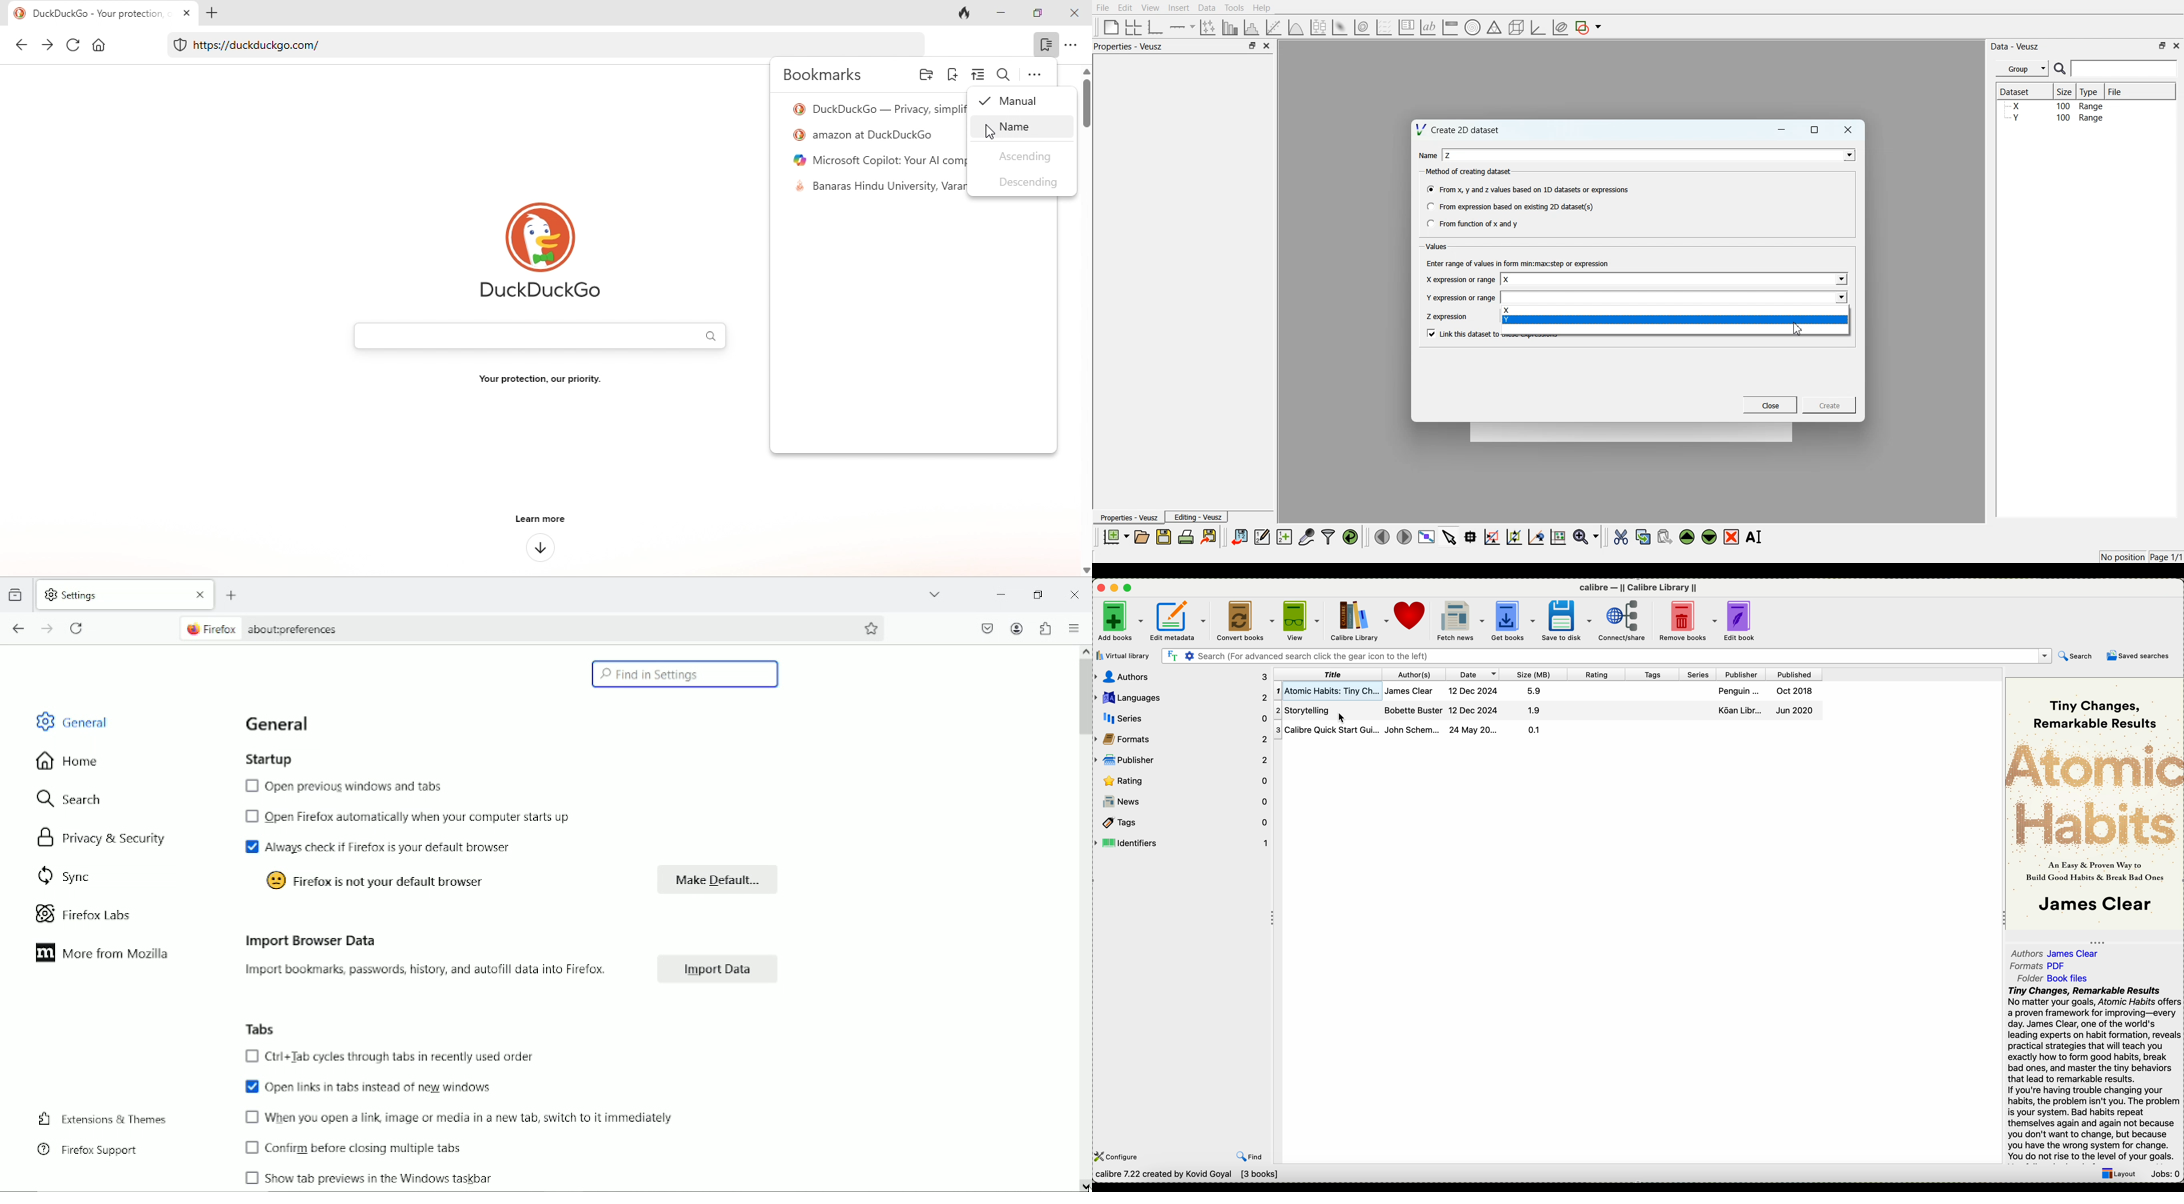 This screenshot has height=1204, width=2184. I want to click on find, so click(1249, 1157).